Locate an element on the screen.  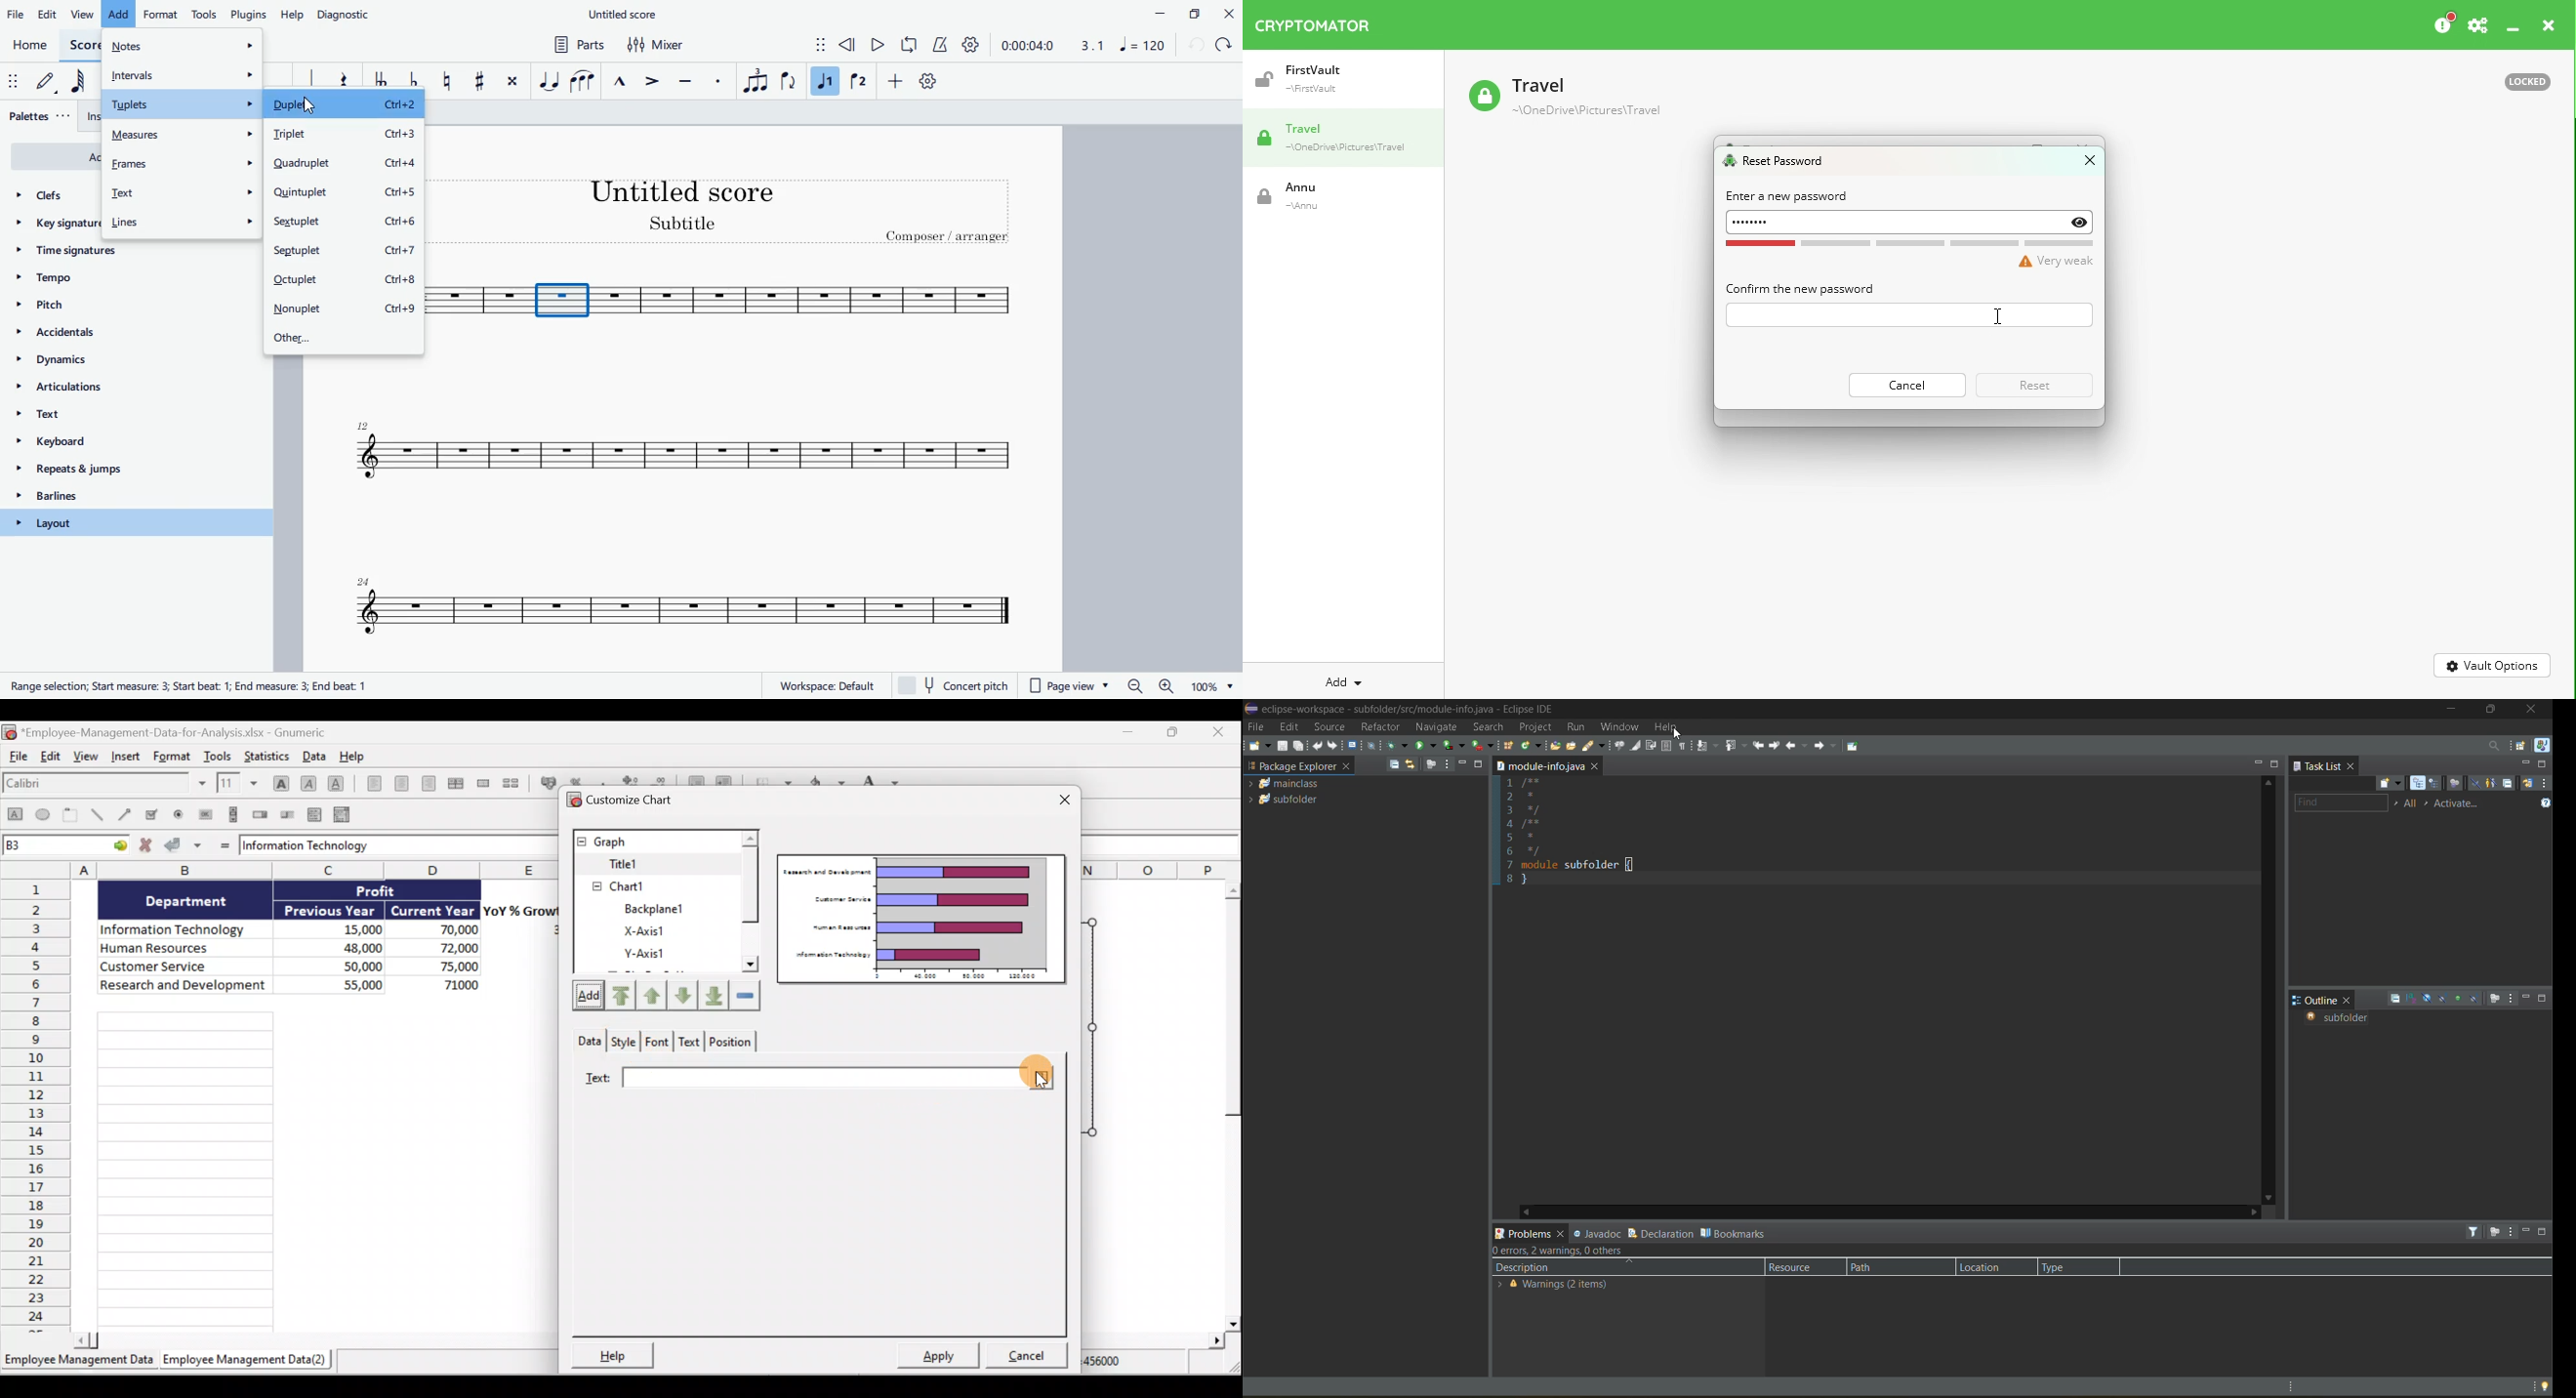
new is located at coordinates (1258, 749).